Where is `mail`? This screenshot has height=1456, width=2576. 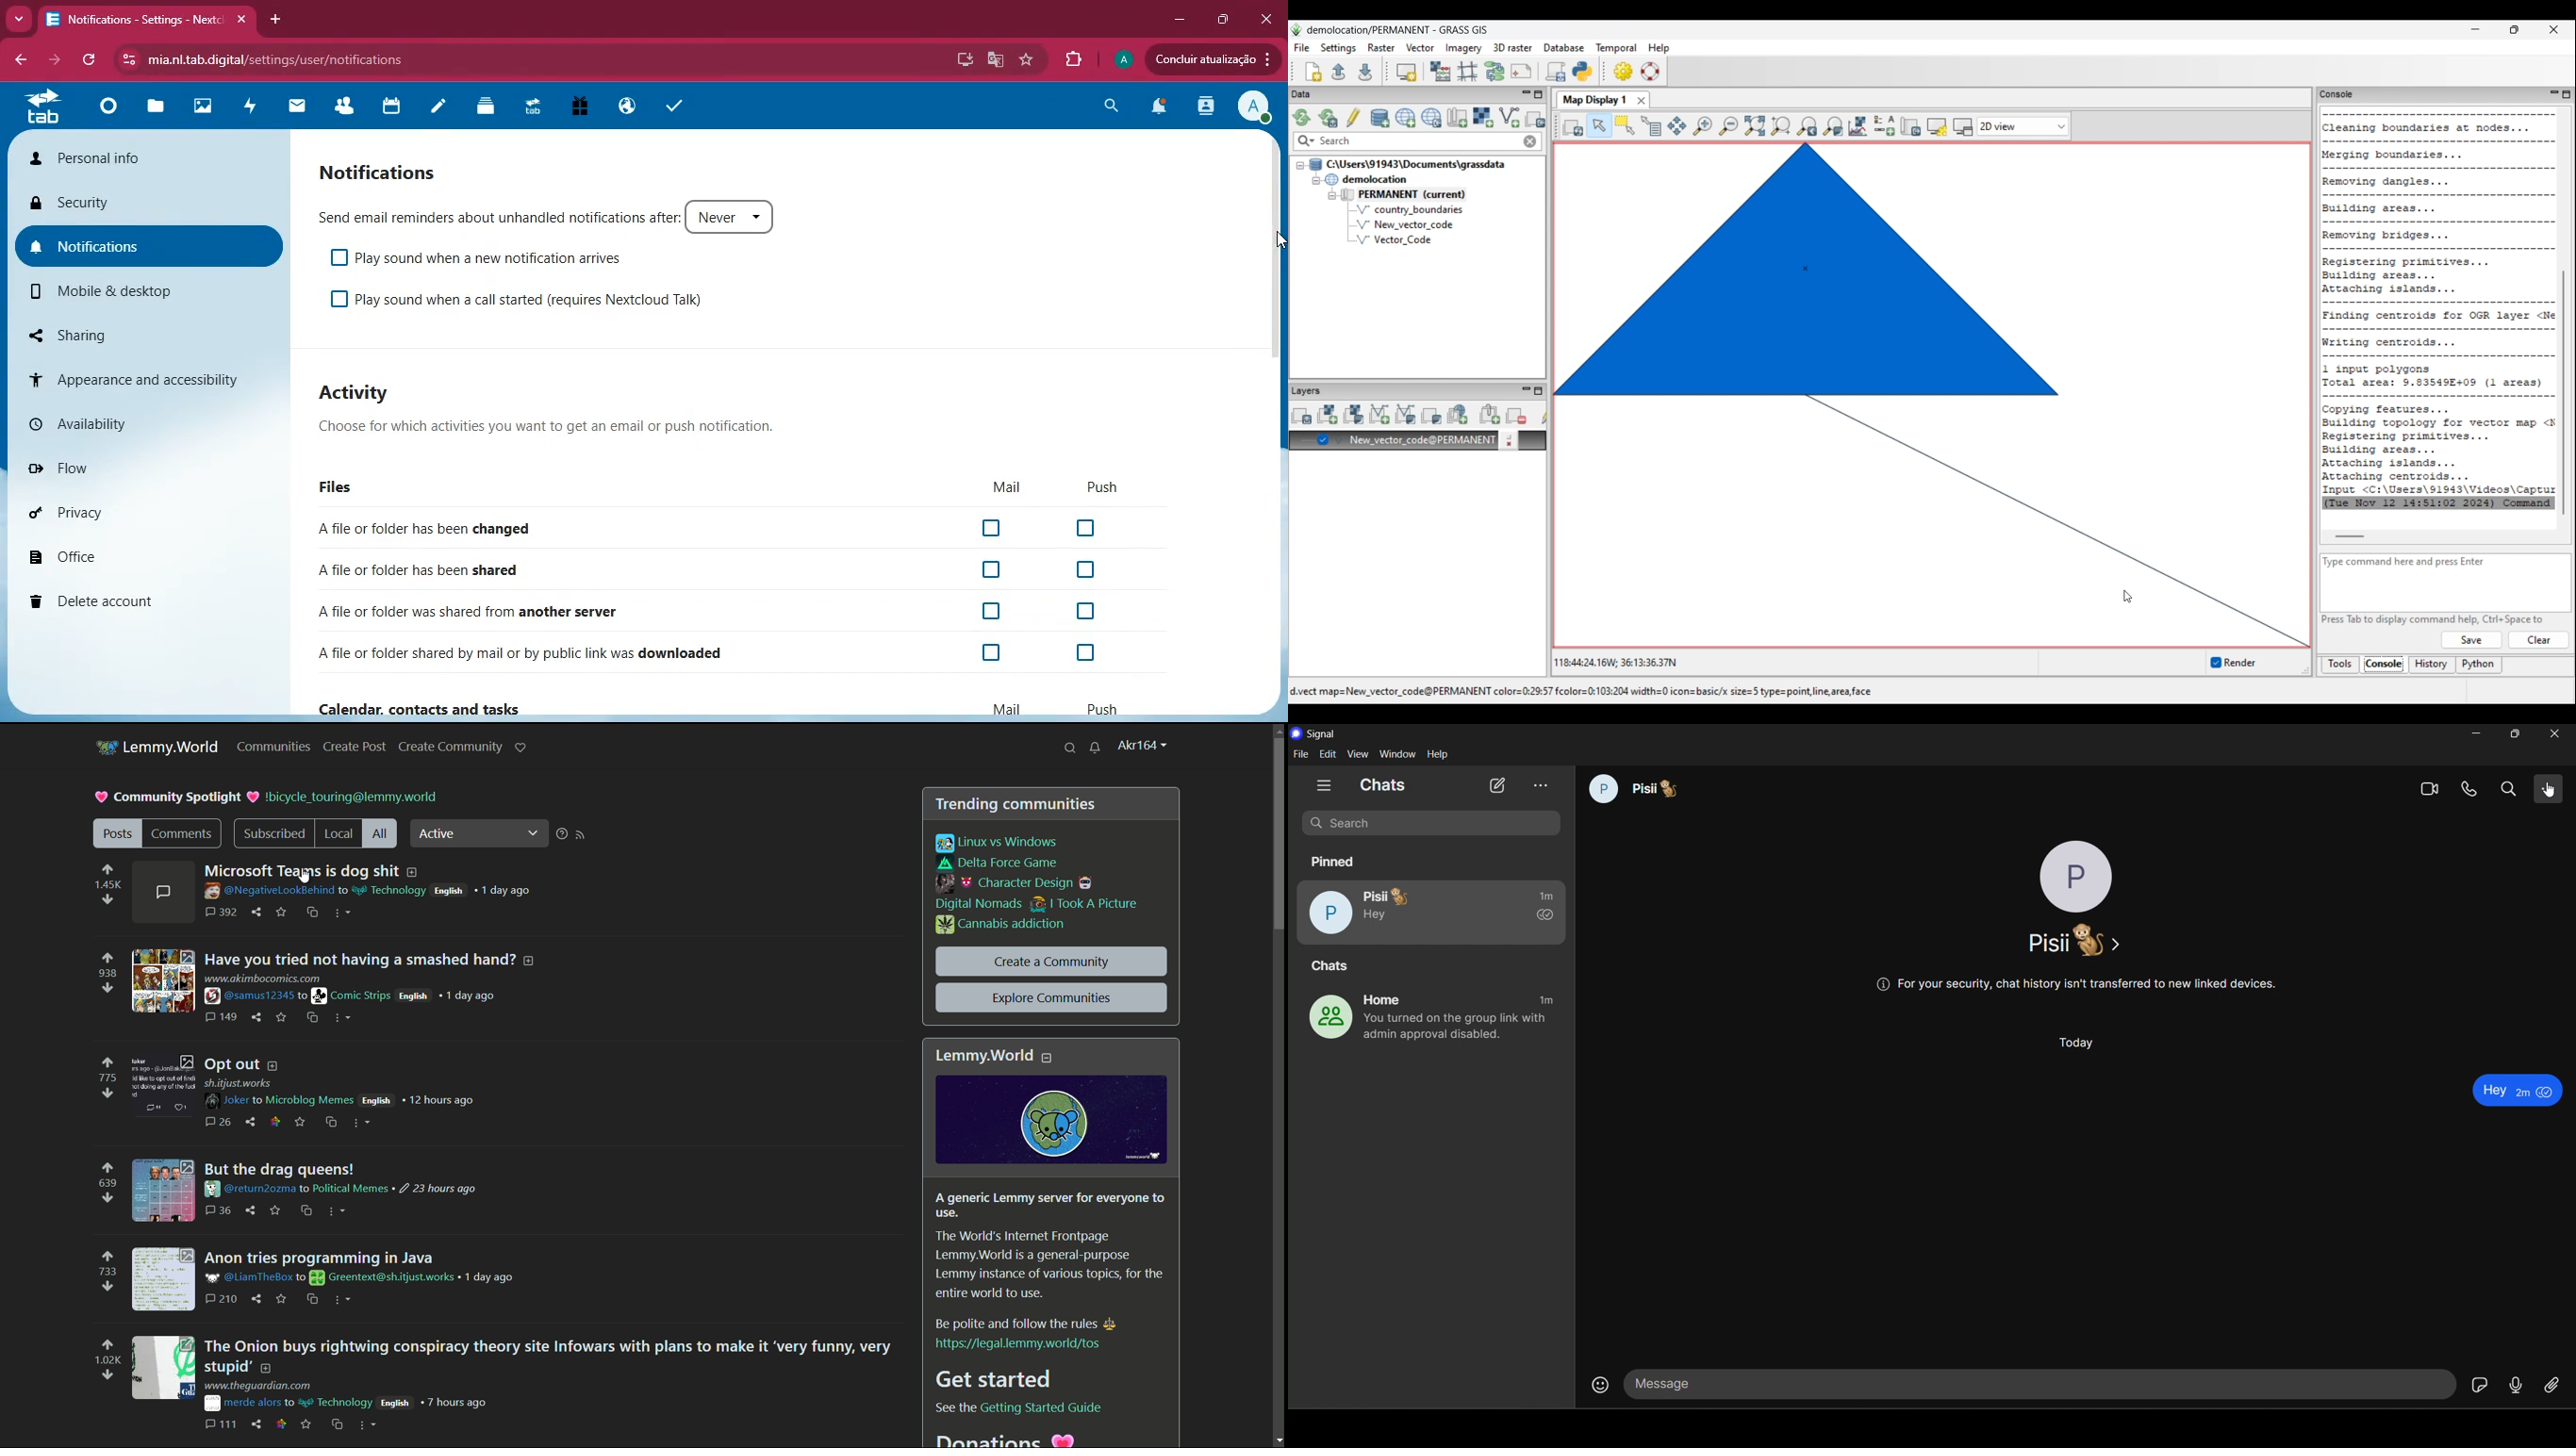 mail is located at coordinates (304, 108).